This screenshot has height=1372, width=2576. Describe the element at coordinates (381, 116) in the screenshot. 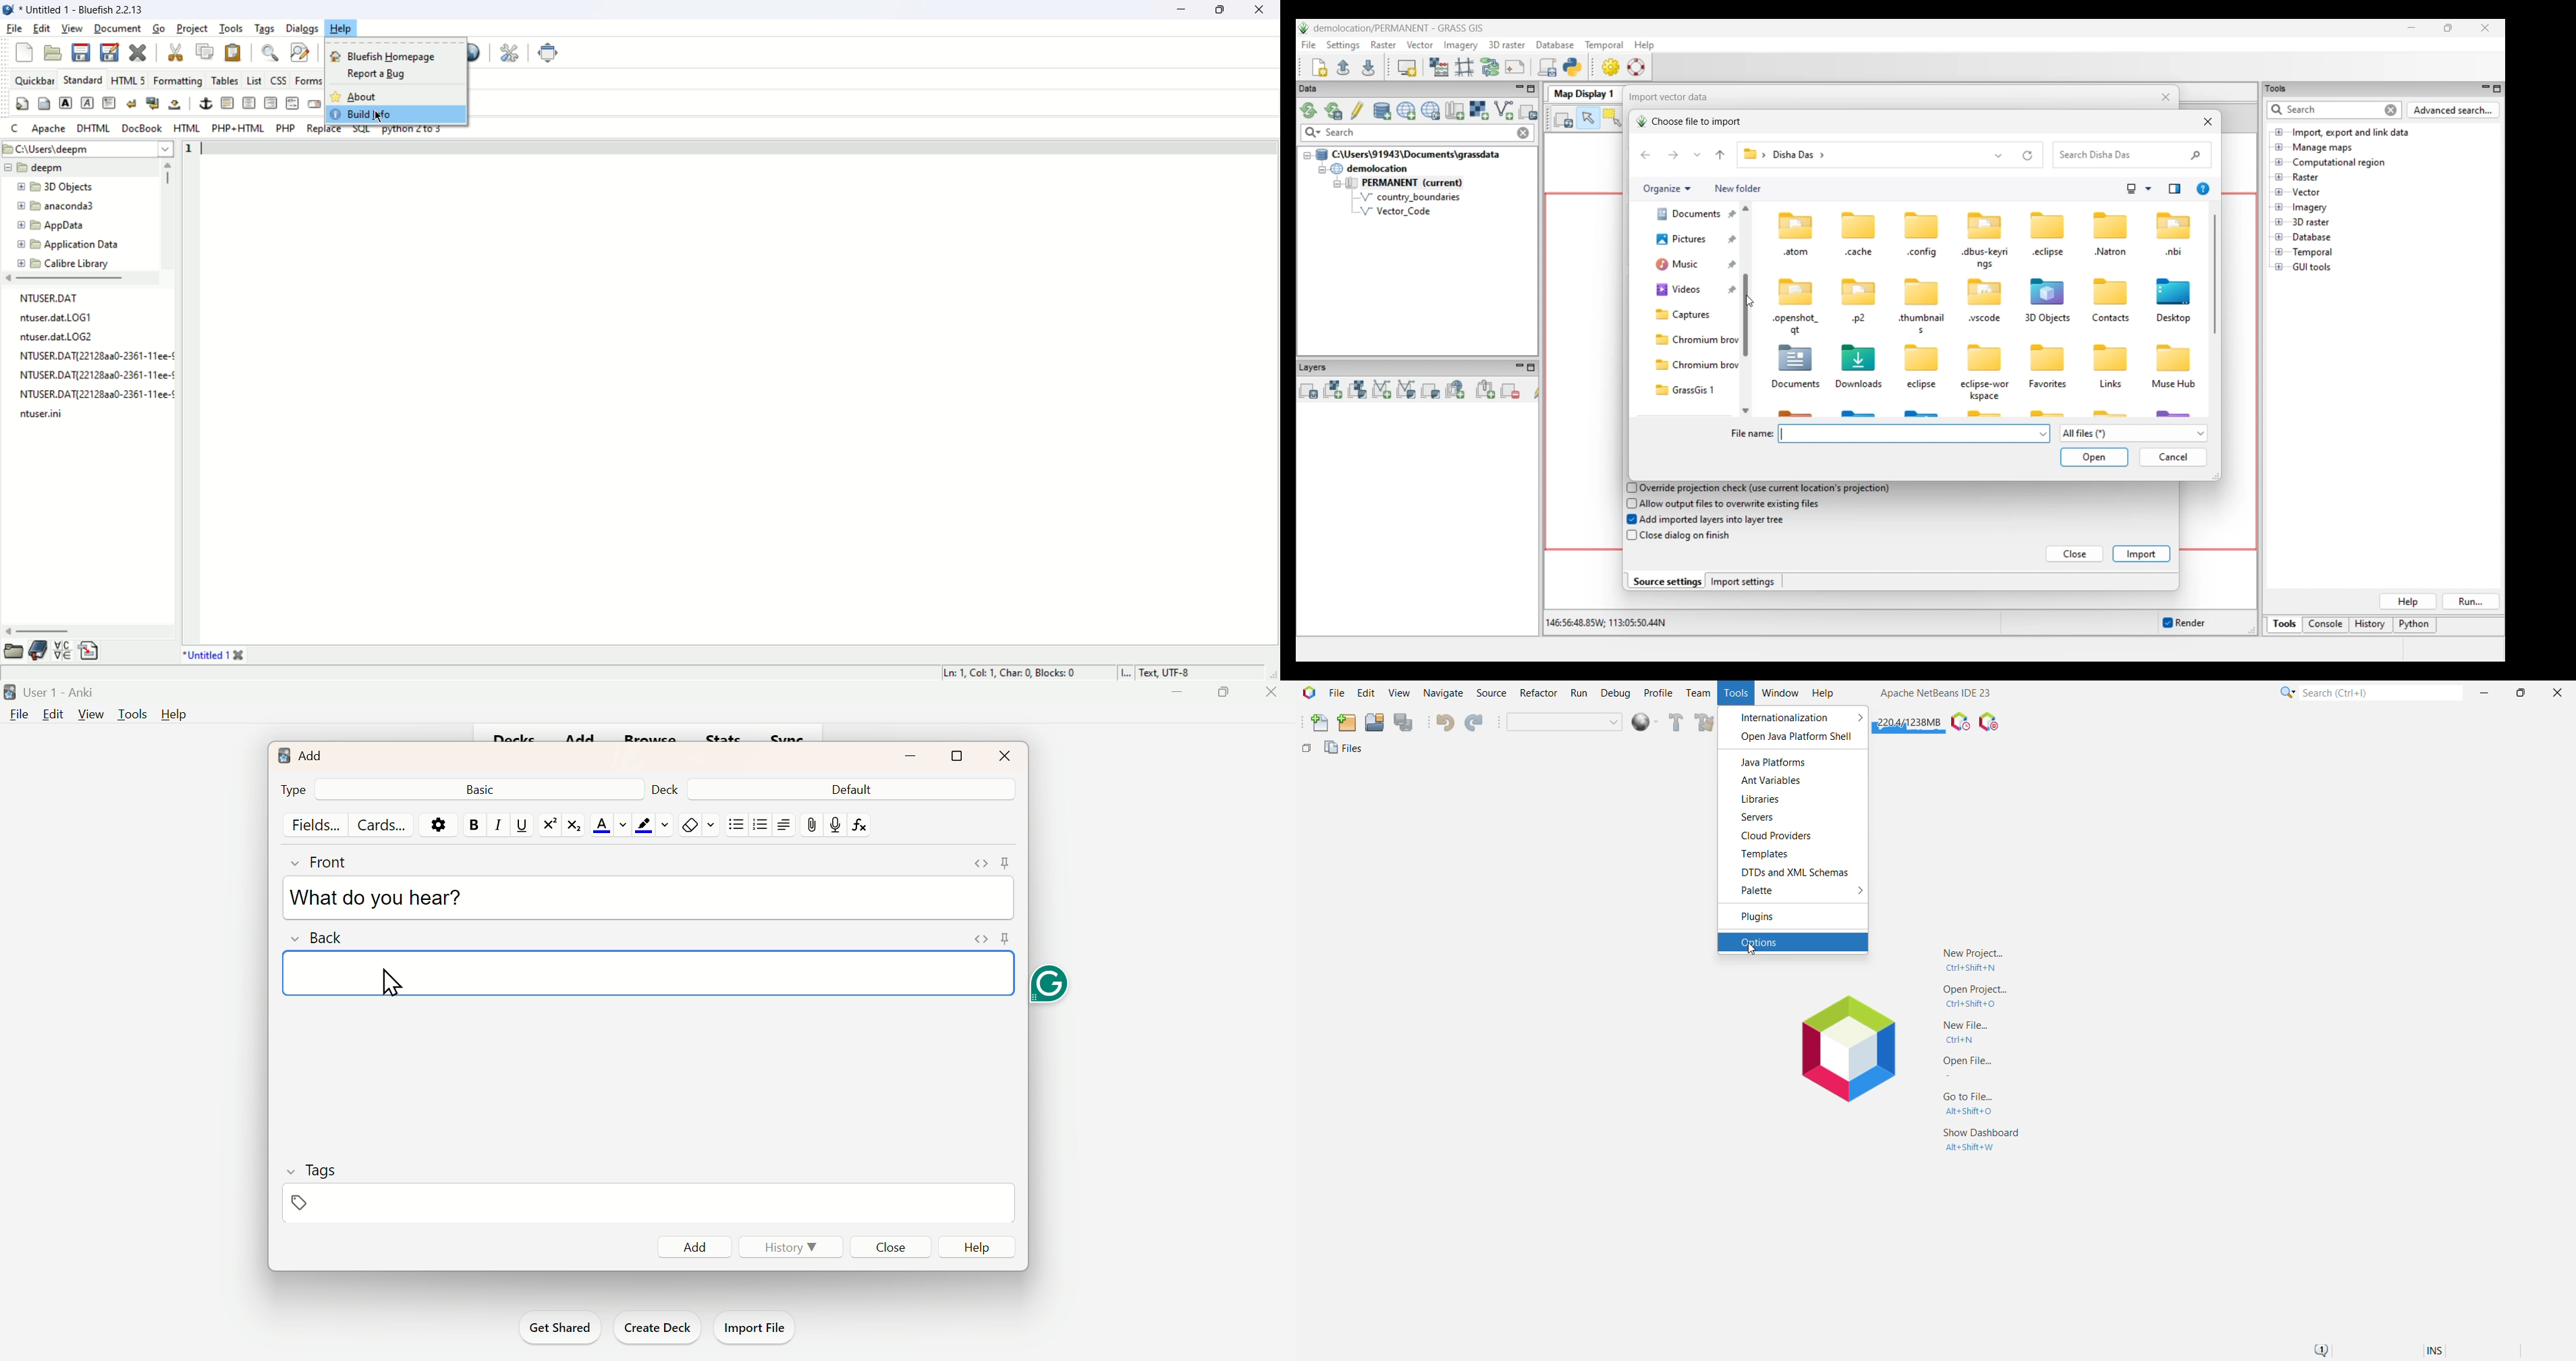

I see `cursor` at that location.